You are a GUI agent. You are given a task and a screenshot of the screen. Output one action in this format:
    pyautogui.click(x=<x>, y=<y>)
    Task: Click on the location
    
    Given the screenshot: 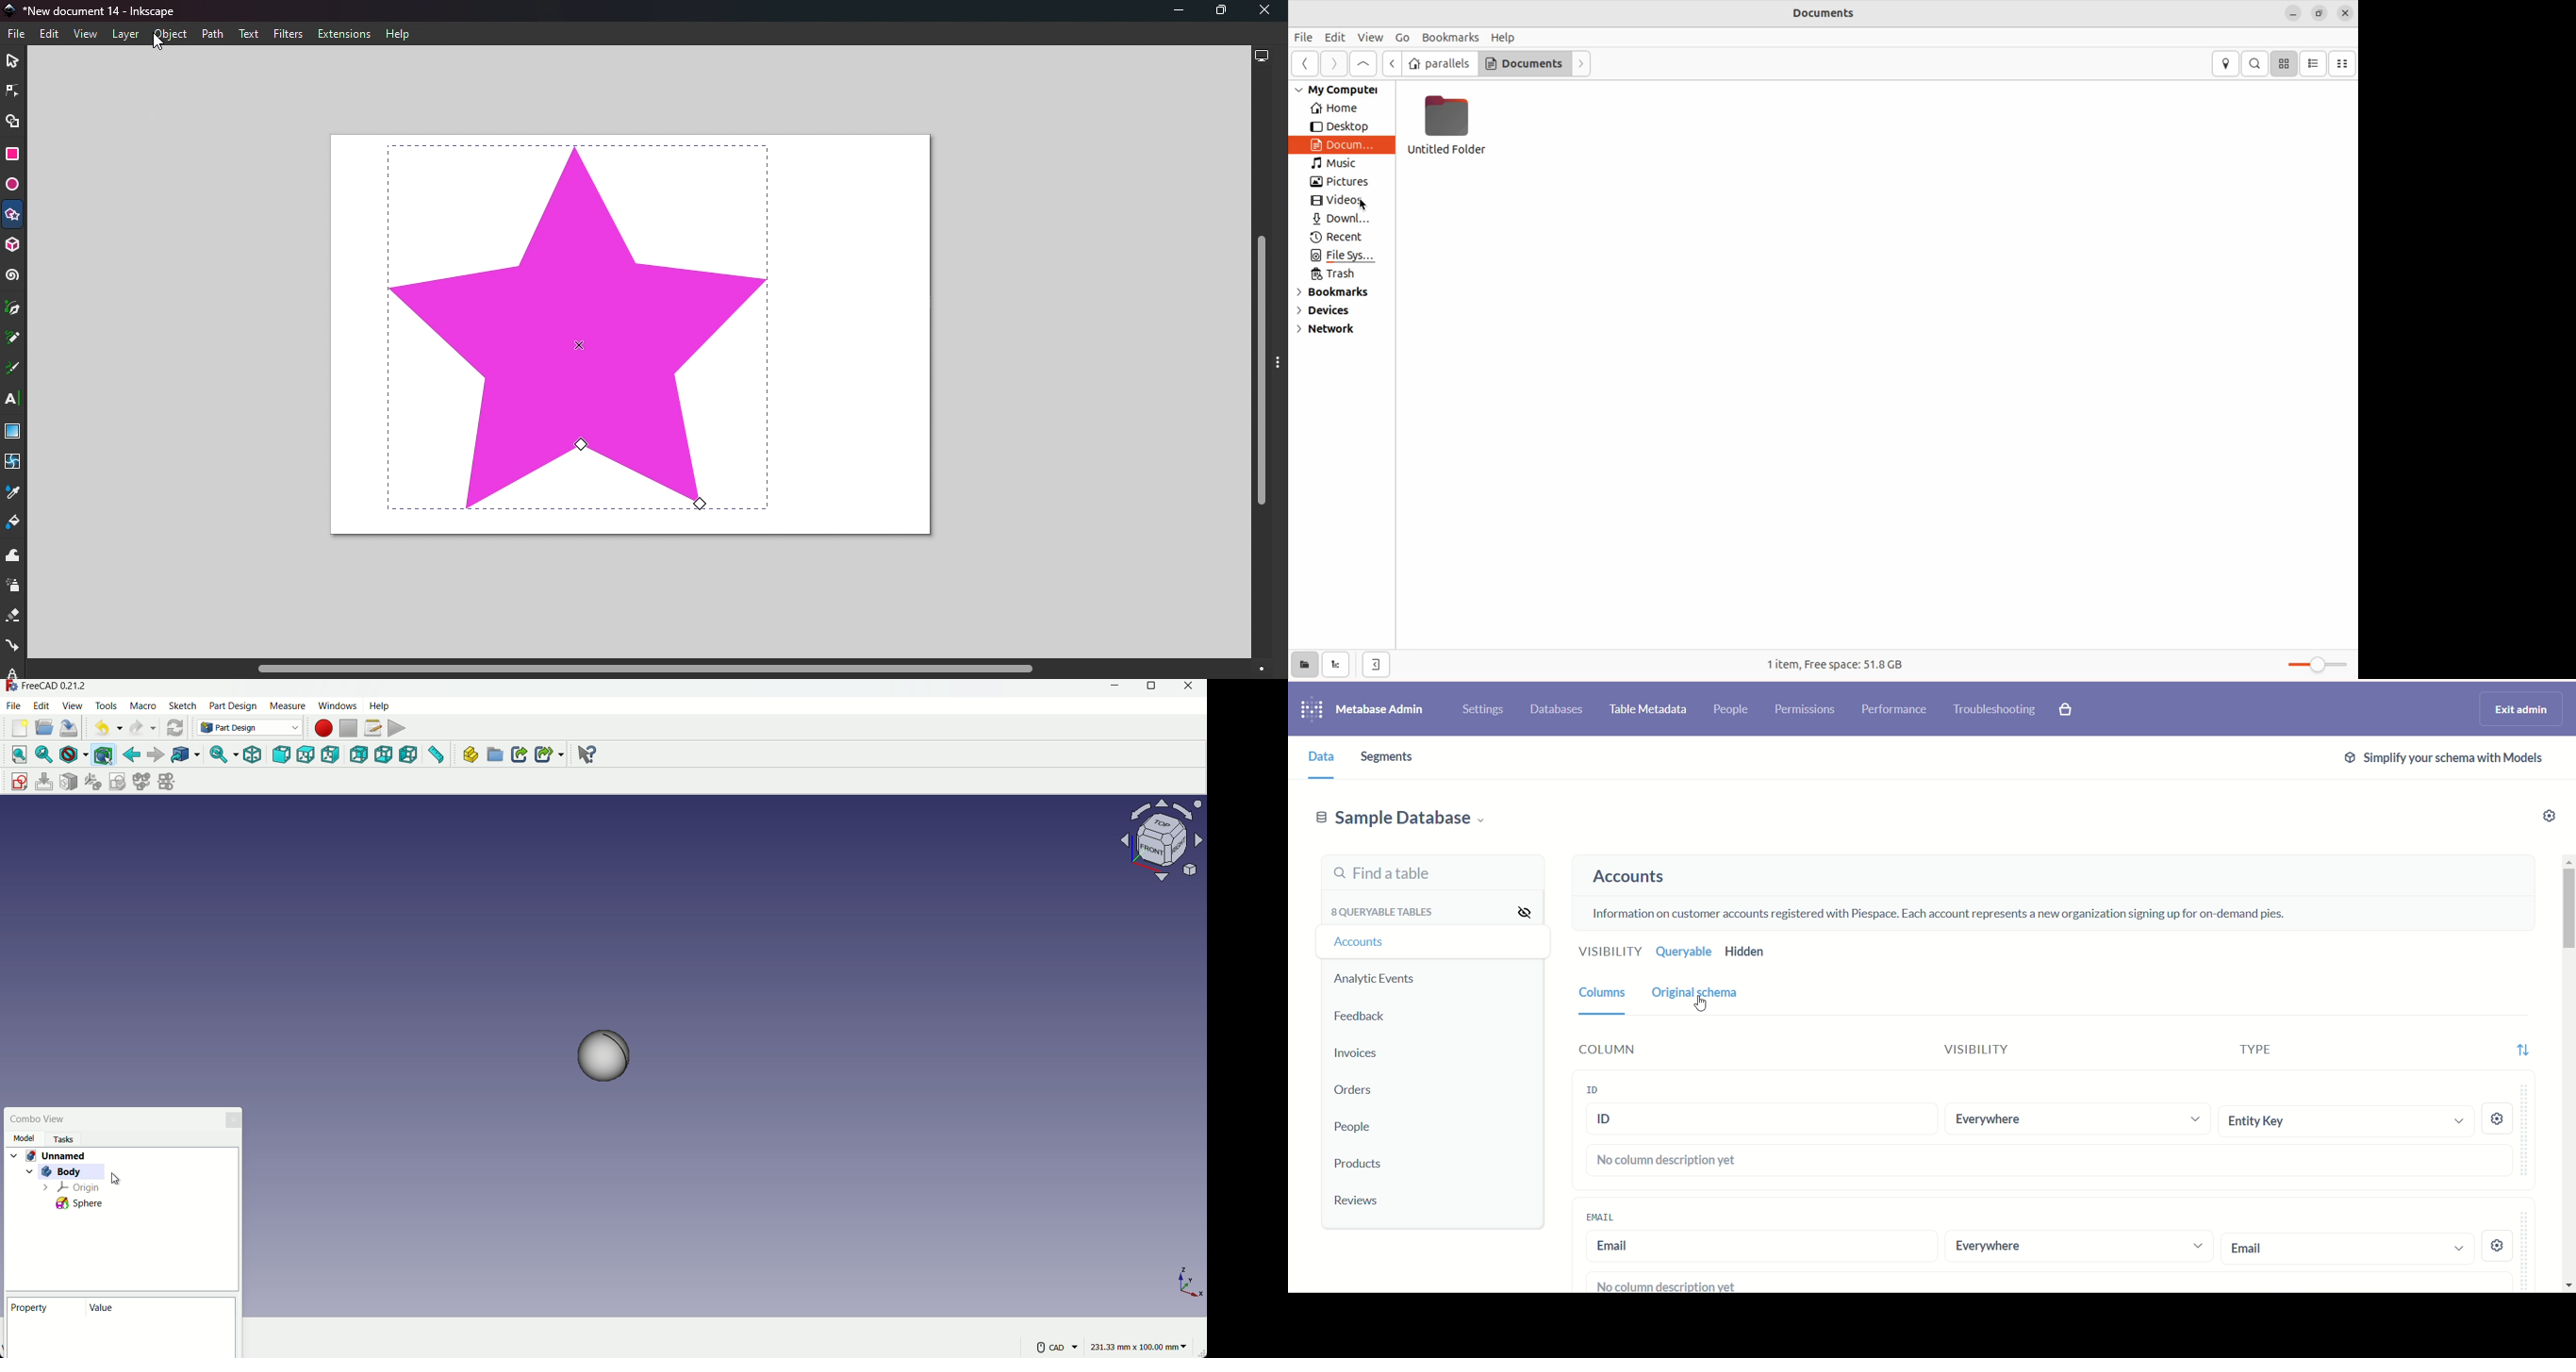 What is the action you would take?
    pyautogui.click(x=2227, y=63)
    